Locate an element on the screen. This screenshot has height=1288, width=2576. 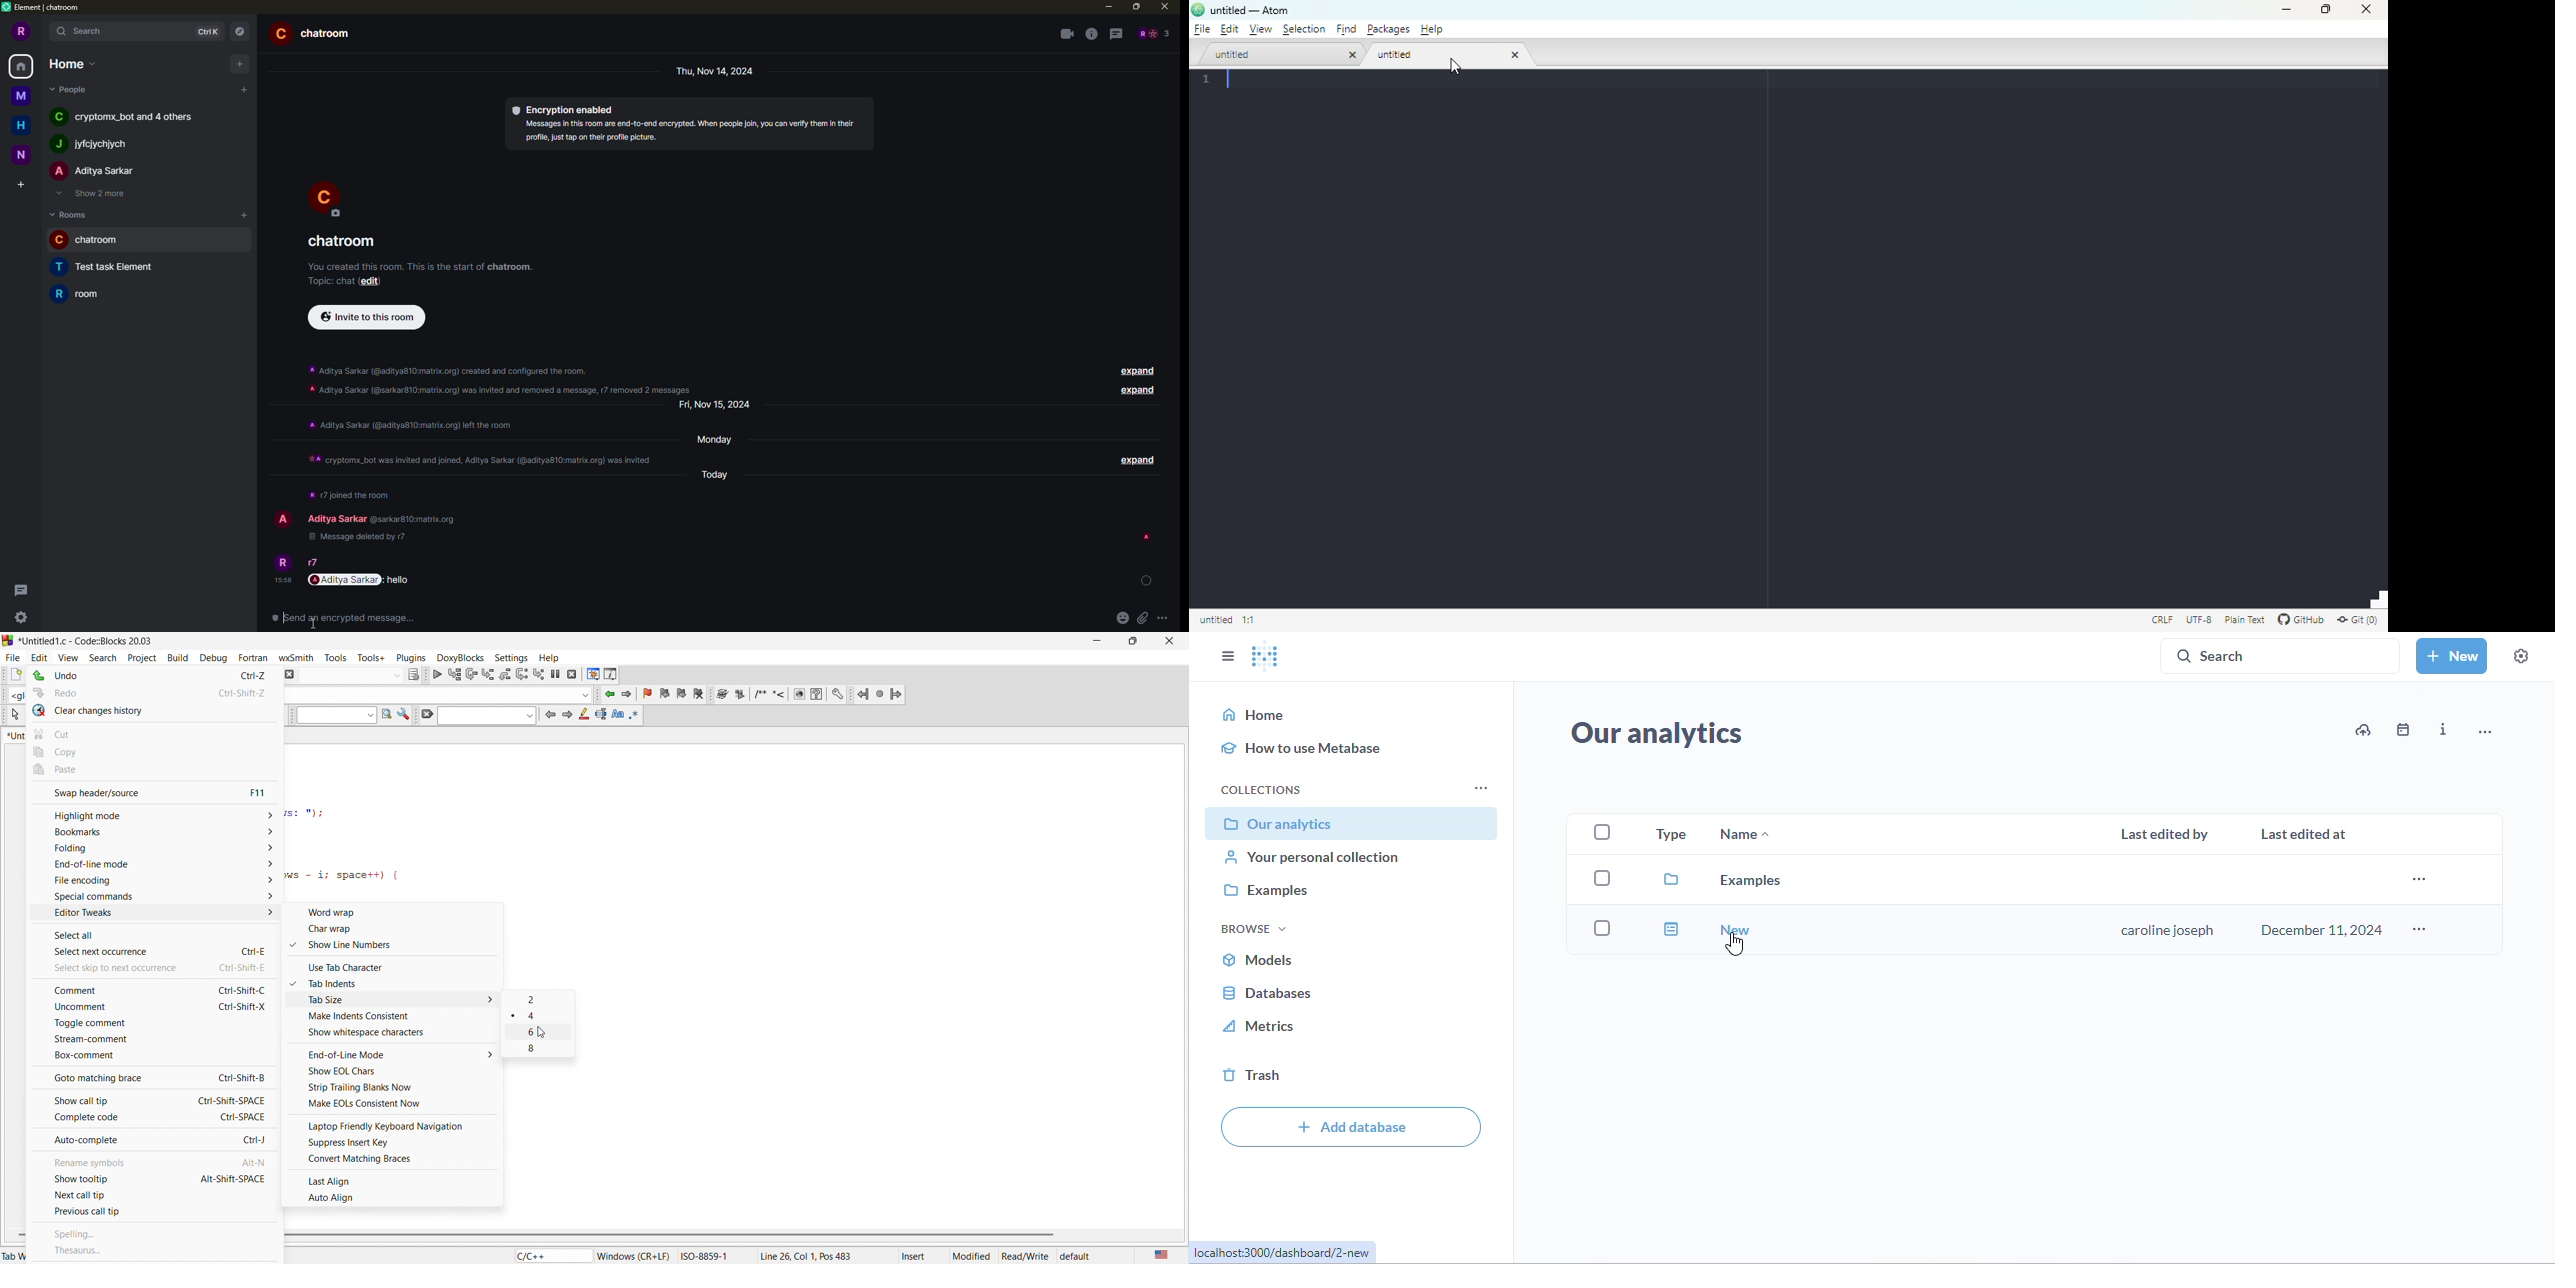
info is located at coordinates (680, 133).